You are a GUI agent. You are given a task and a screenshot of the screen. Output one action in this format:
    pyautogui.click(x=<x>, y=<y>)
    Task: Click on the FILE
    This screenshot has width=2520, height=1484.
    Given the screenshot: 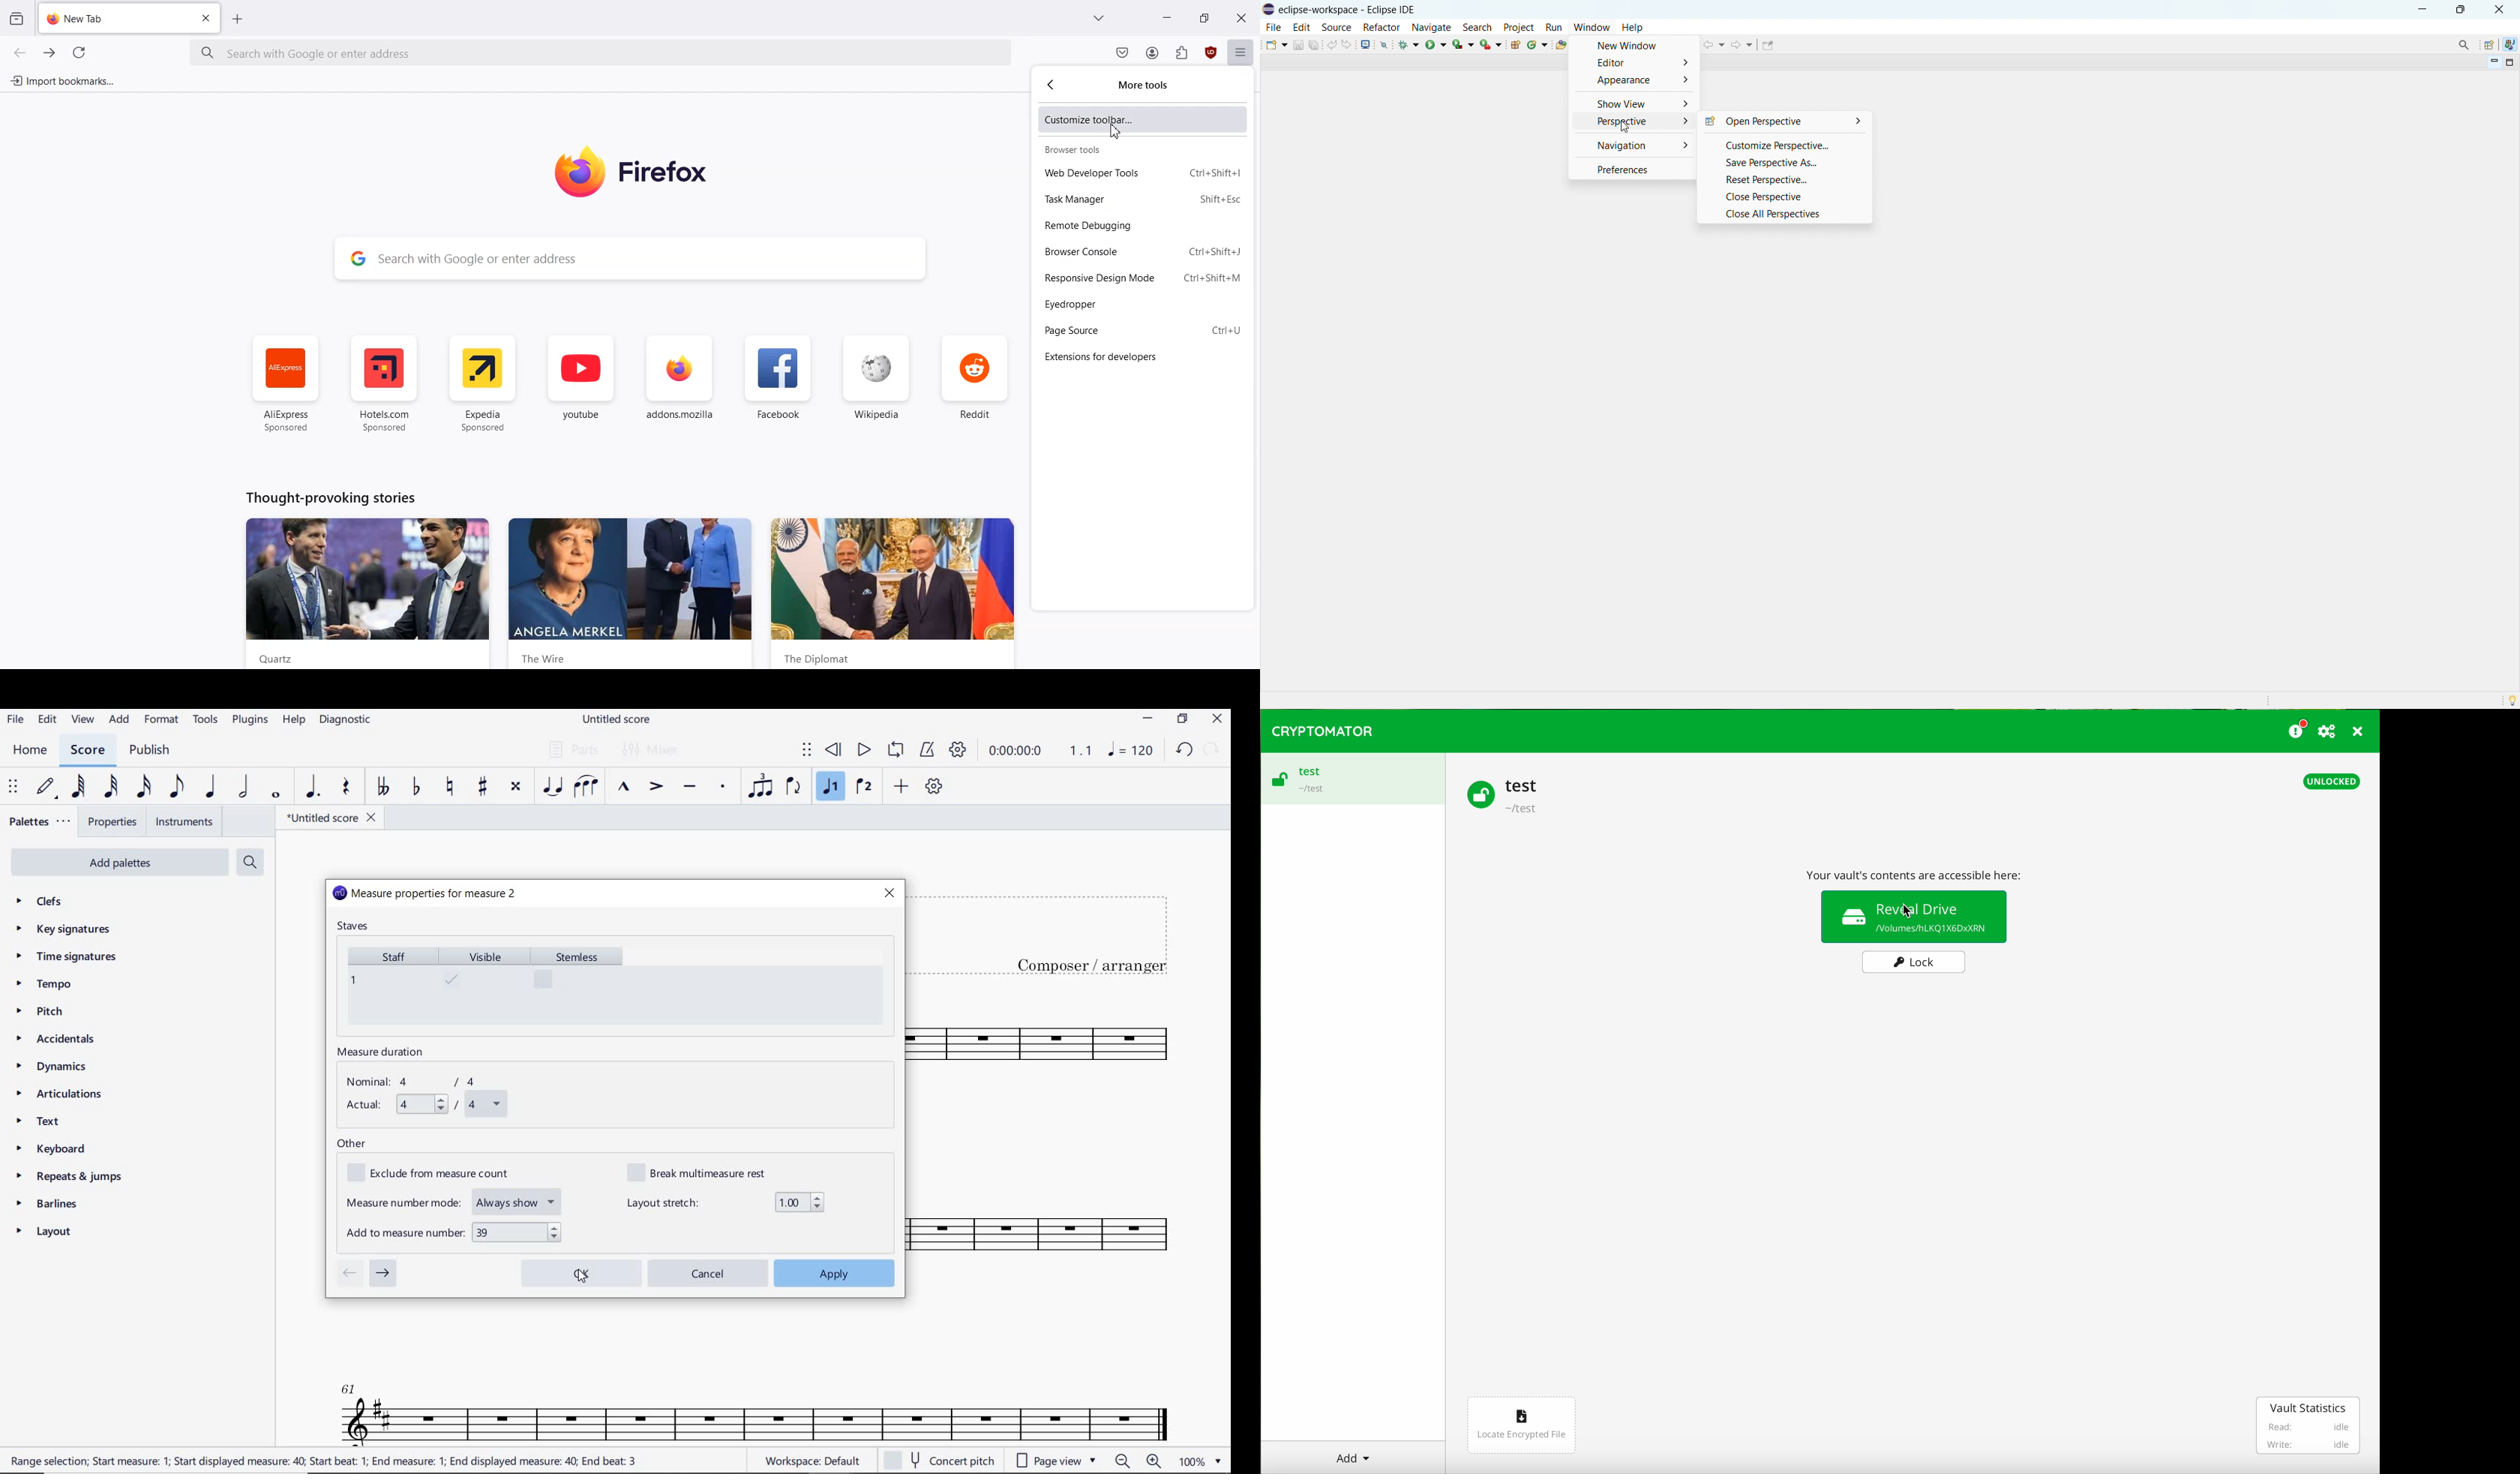 What is the action you would take?
    pyautogui.click(x=15, y=721)
    